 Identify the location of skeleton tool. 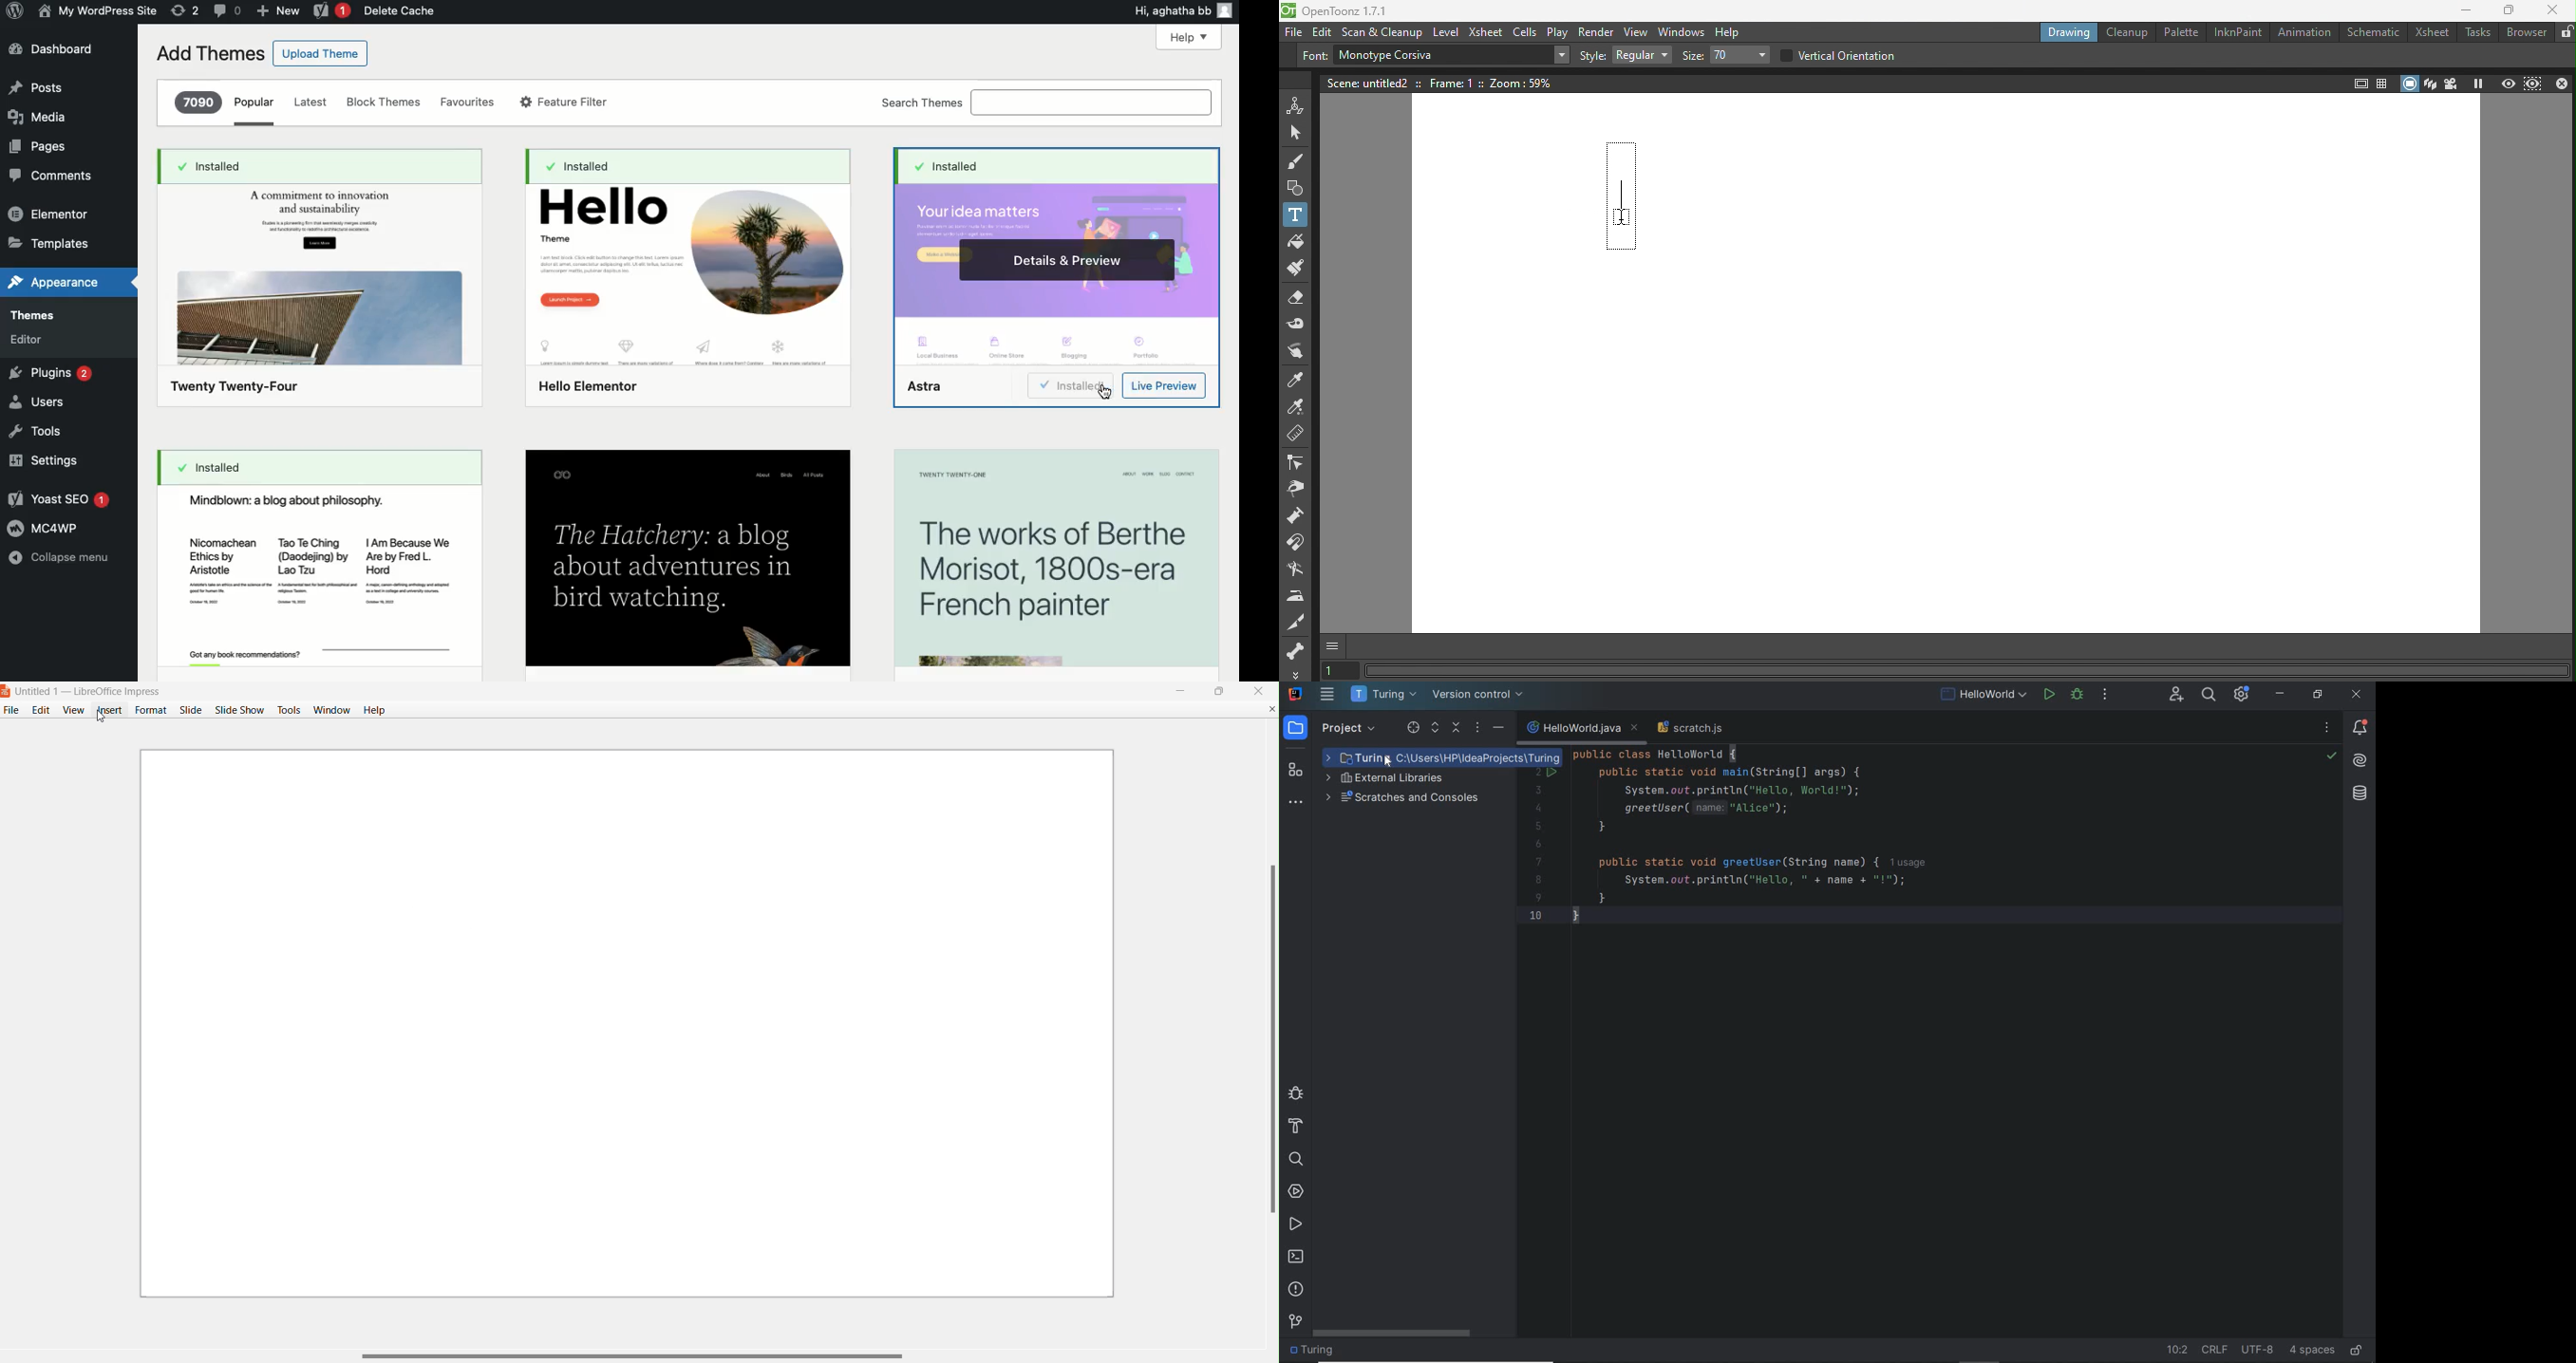
(1297, 646).